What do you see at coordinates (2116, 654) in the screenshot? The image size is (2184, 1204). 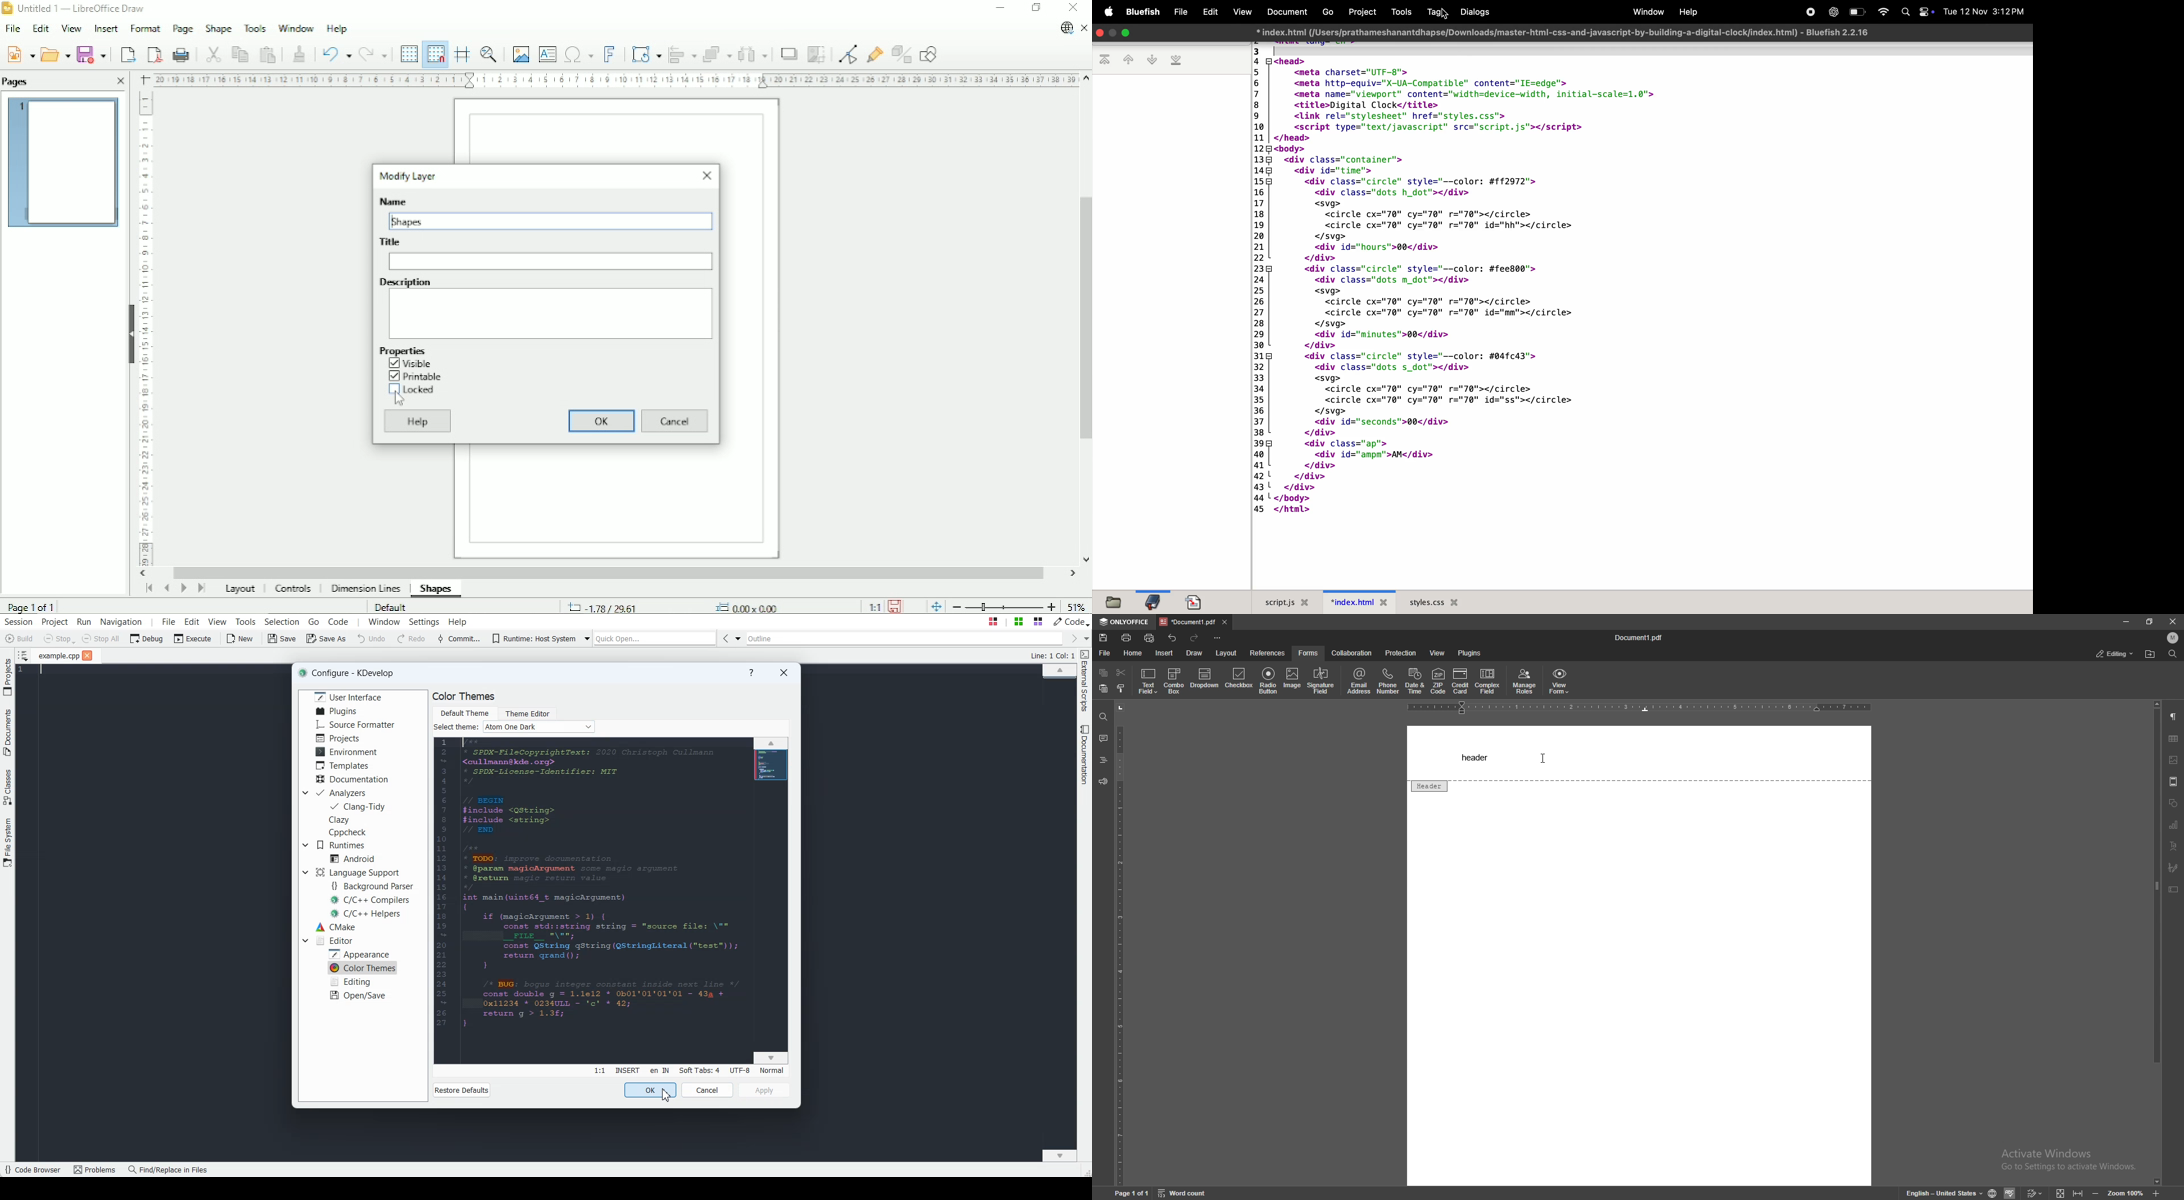 I see `status` at bounding box center [2116, 654].